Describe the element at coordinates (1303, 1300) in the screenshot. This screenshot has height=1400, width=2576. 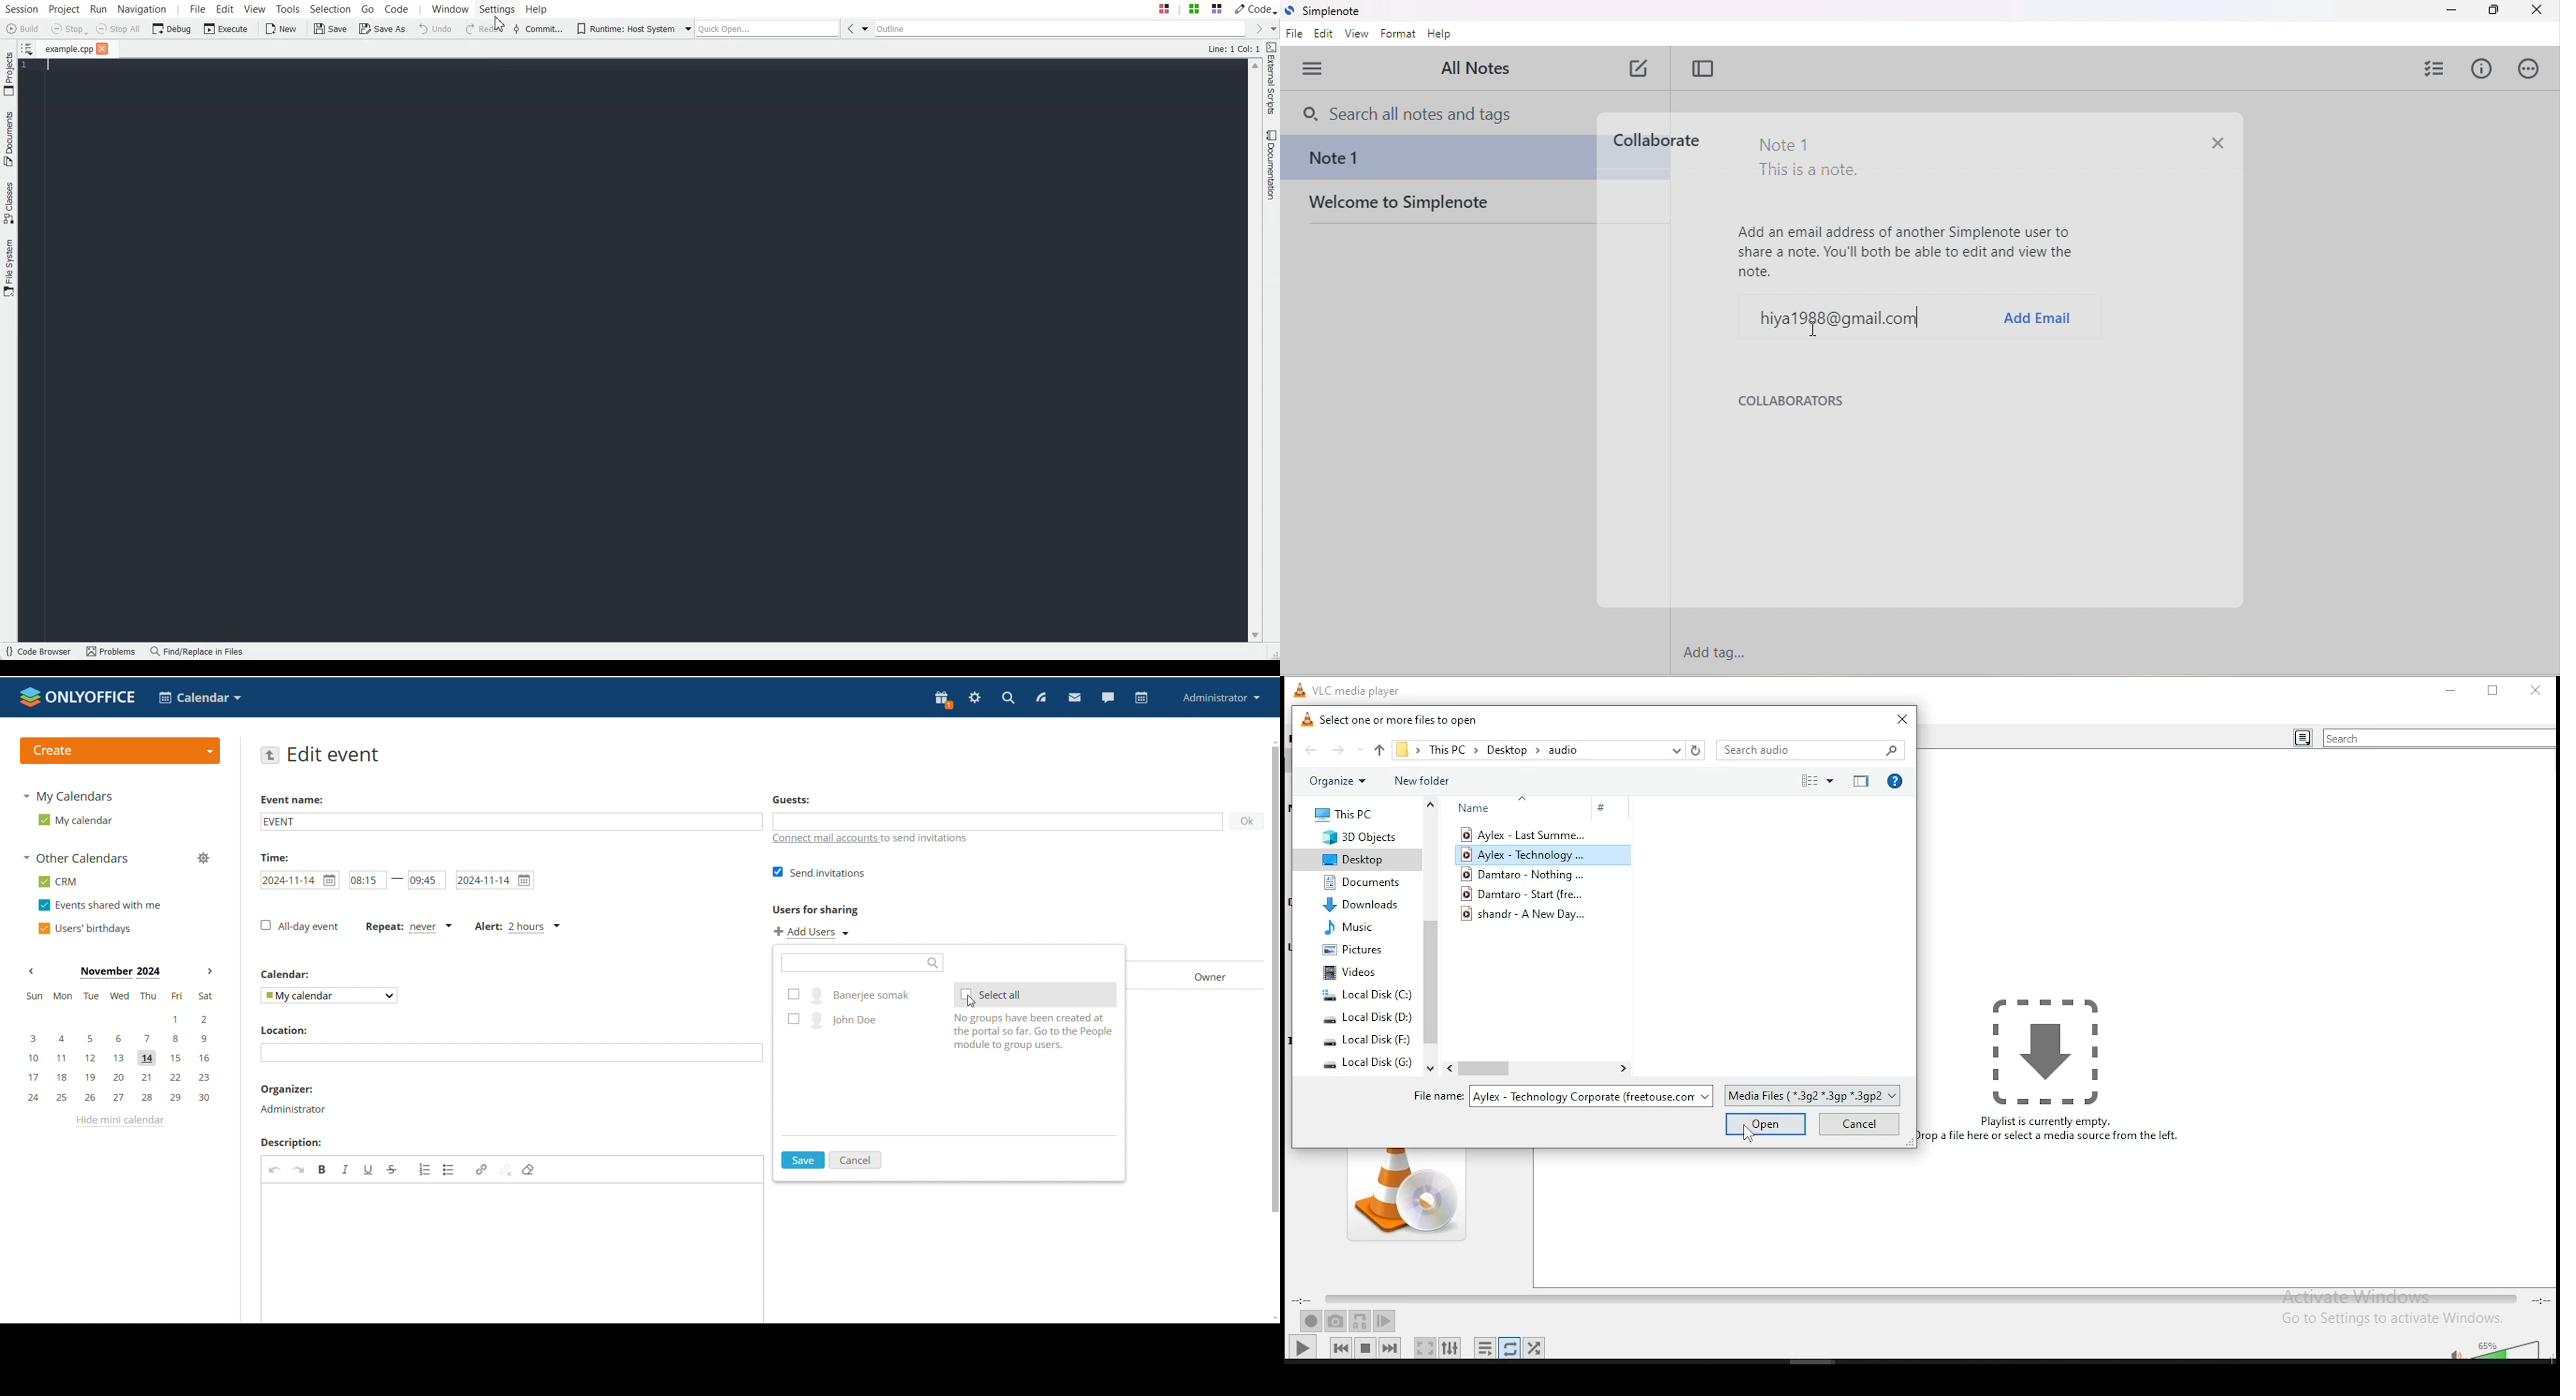
I see `elapsed time` at that location.